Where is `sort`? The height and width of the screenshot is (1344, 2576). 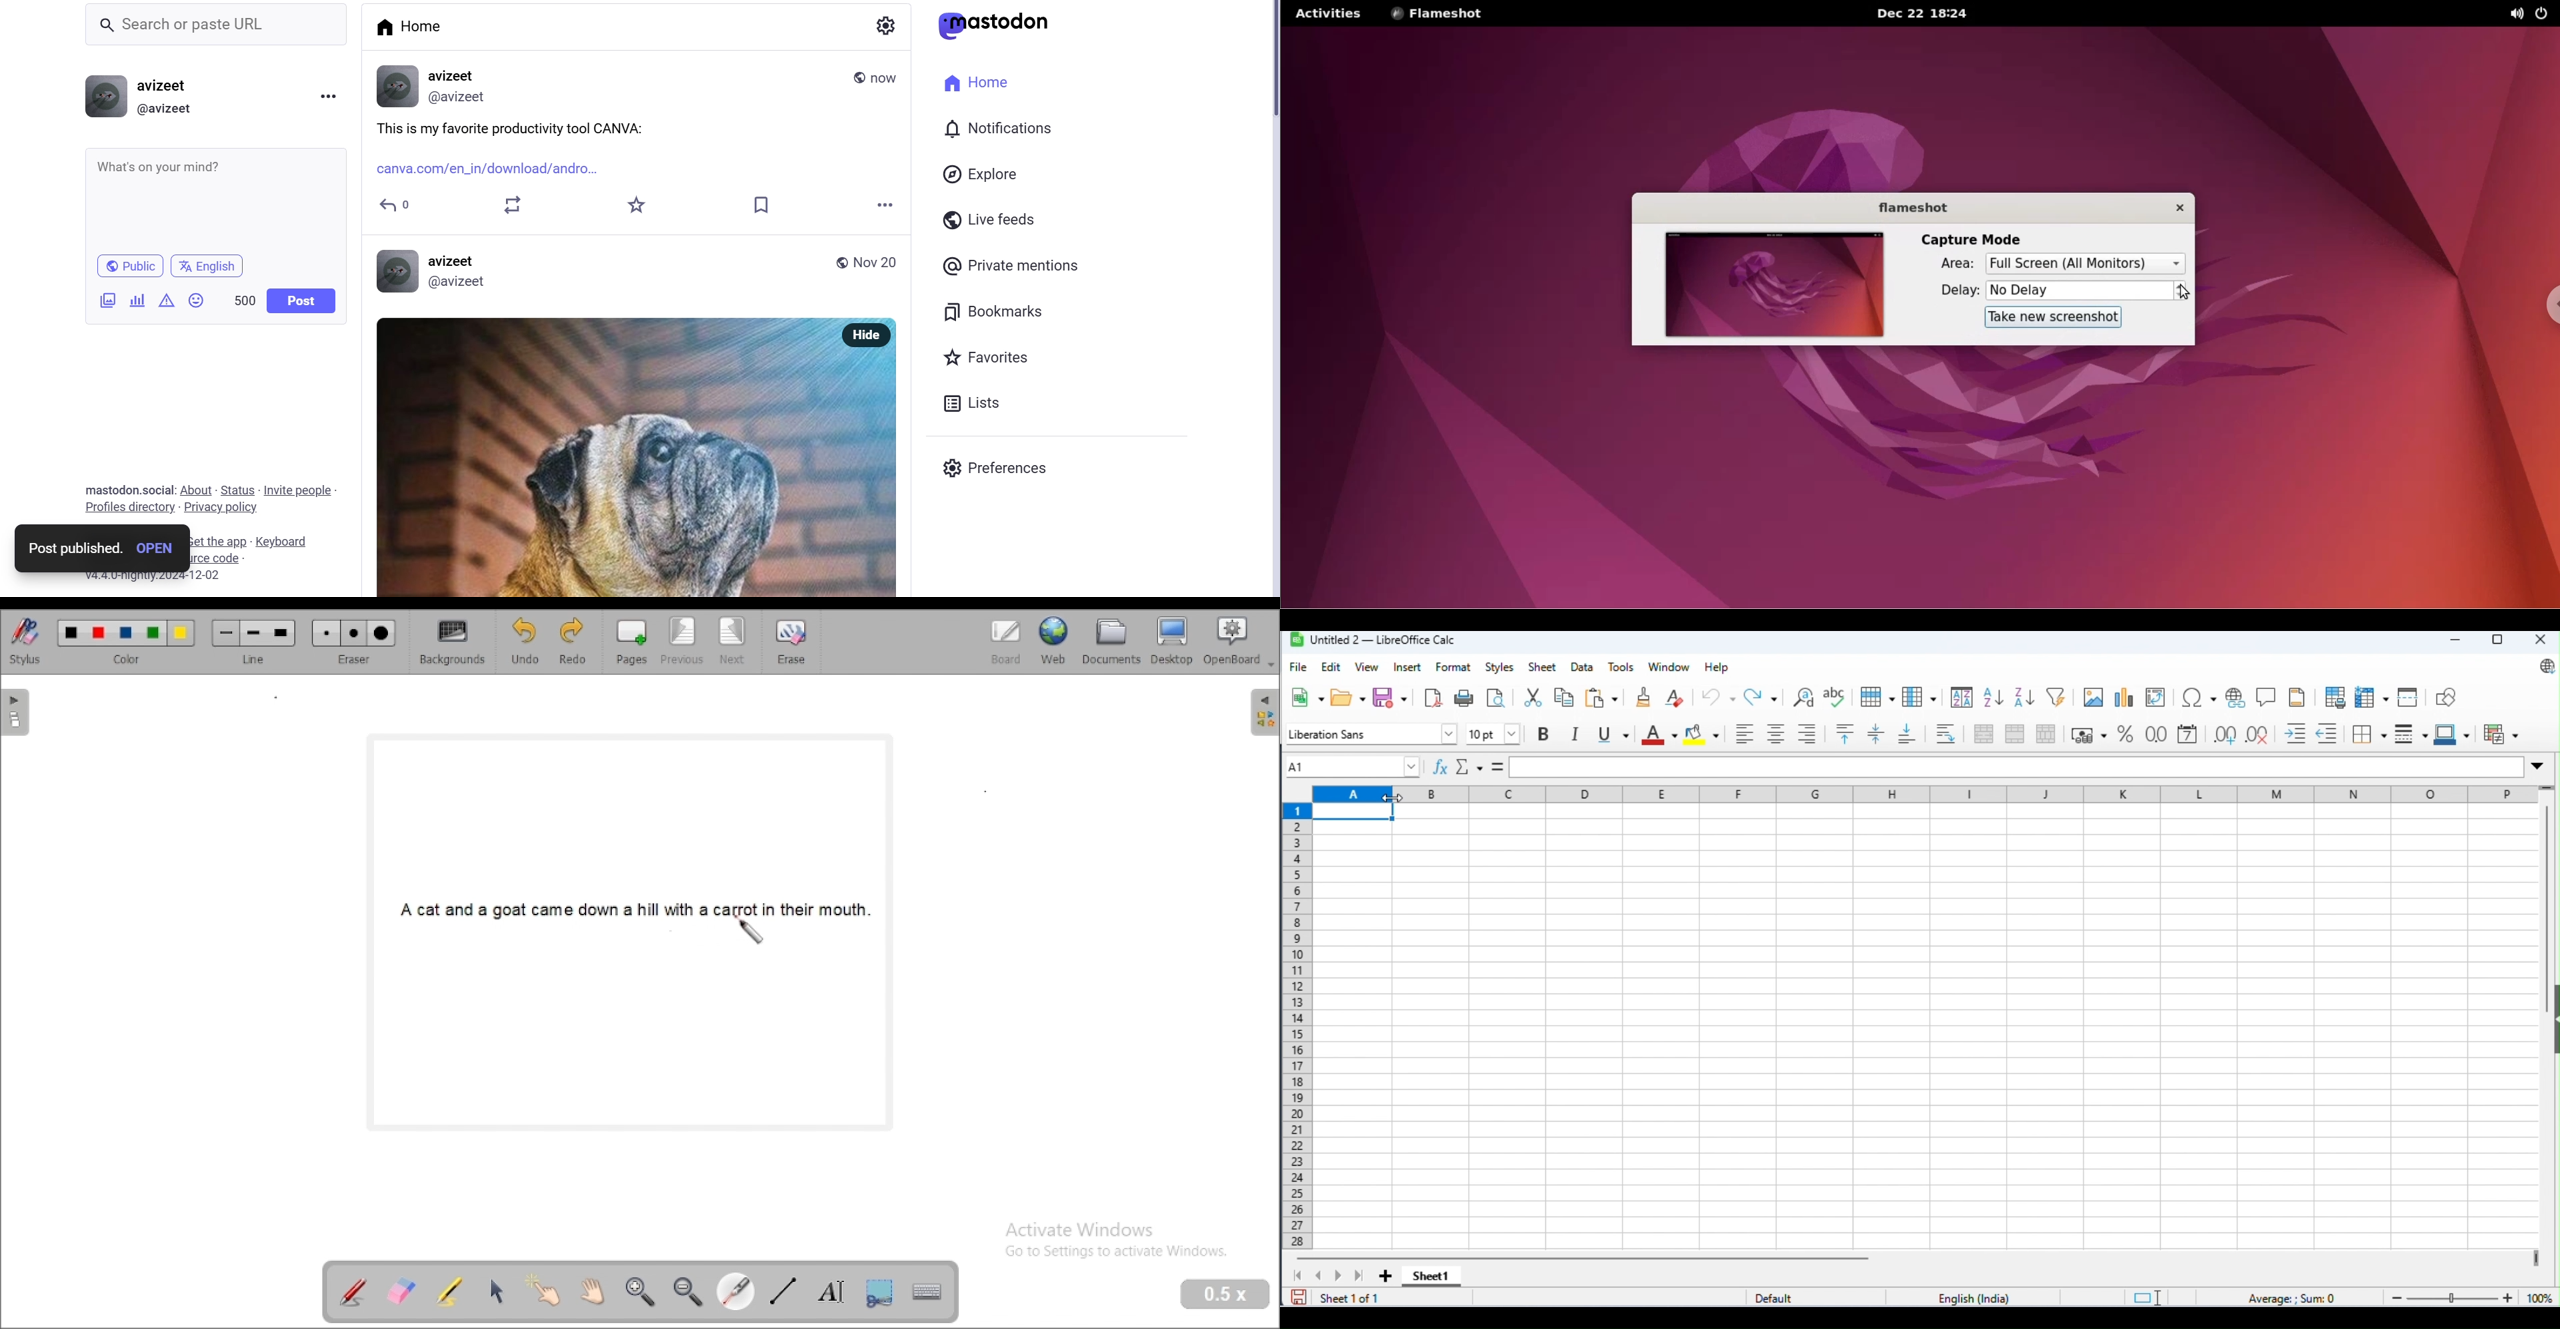 sort is located at coordinates (1961, 698).